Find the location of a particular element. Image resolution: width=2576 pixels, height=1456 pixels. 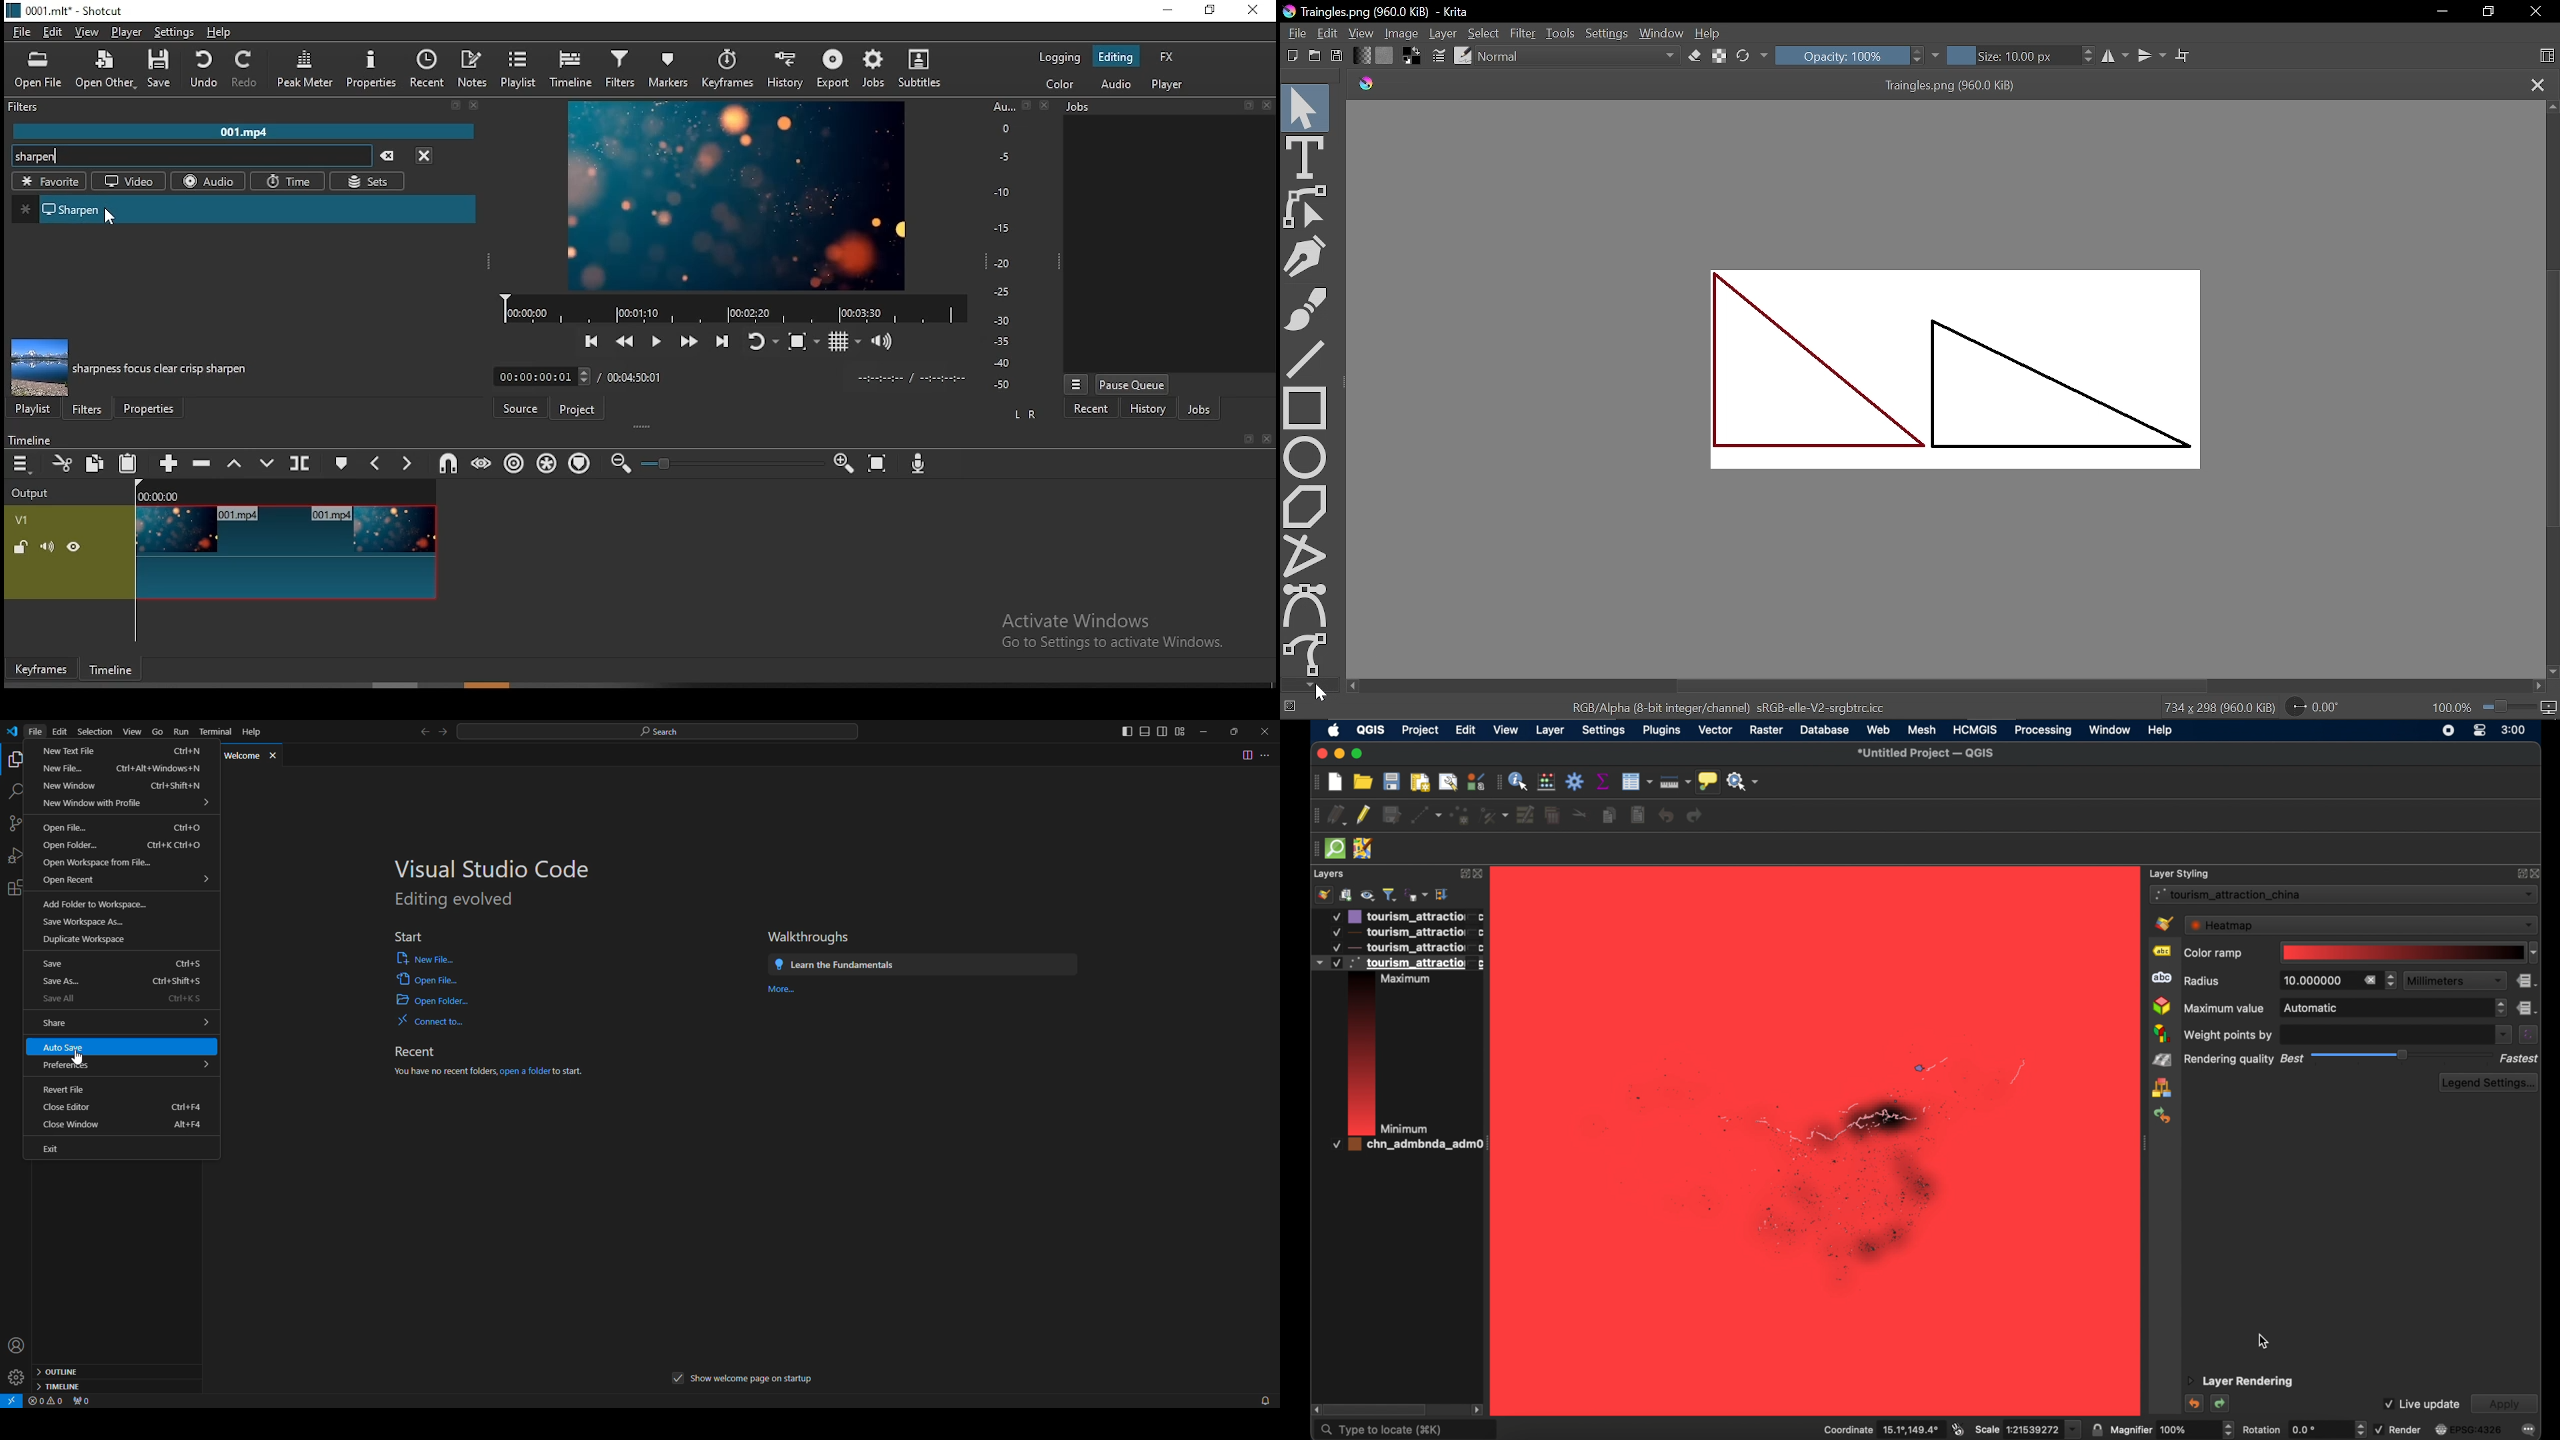

show map tips is located at coordinates (1708, 782).